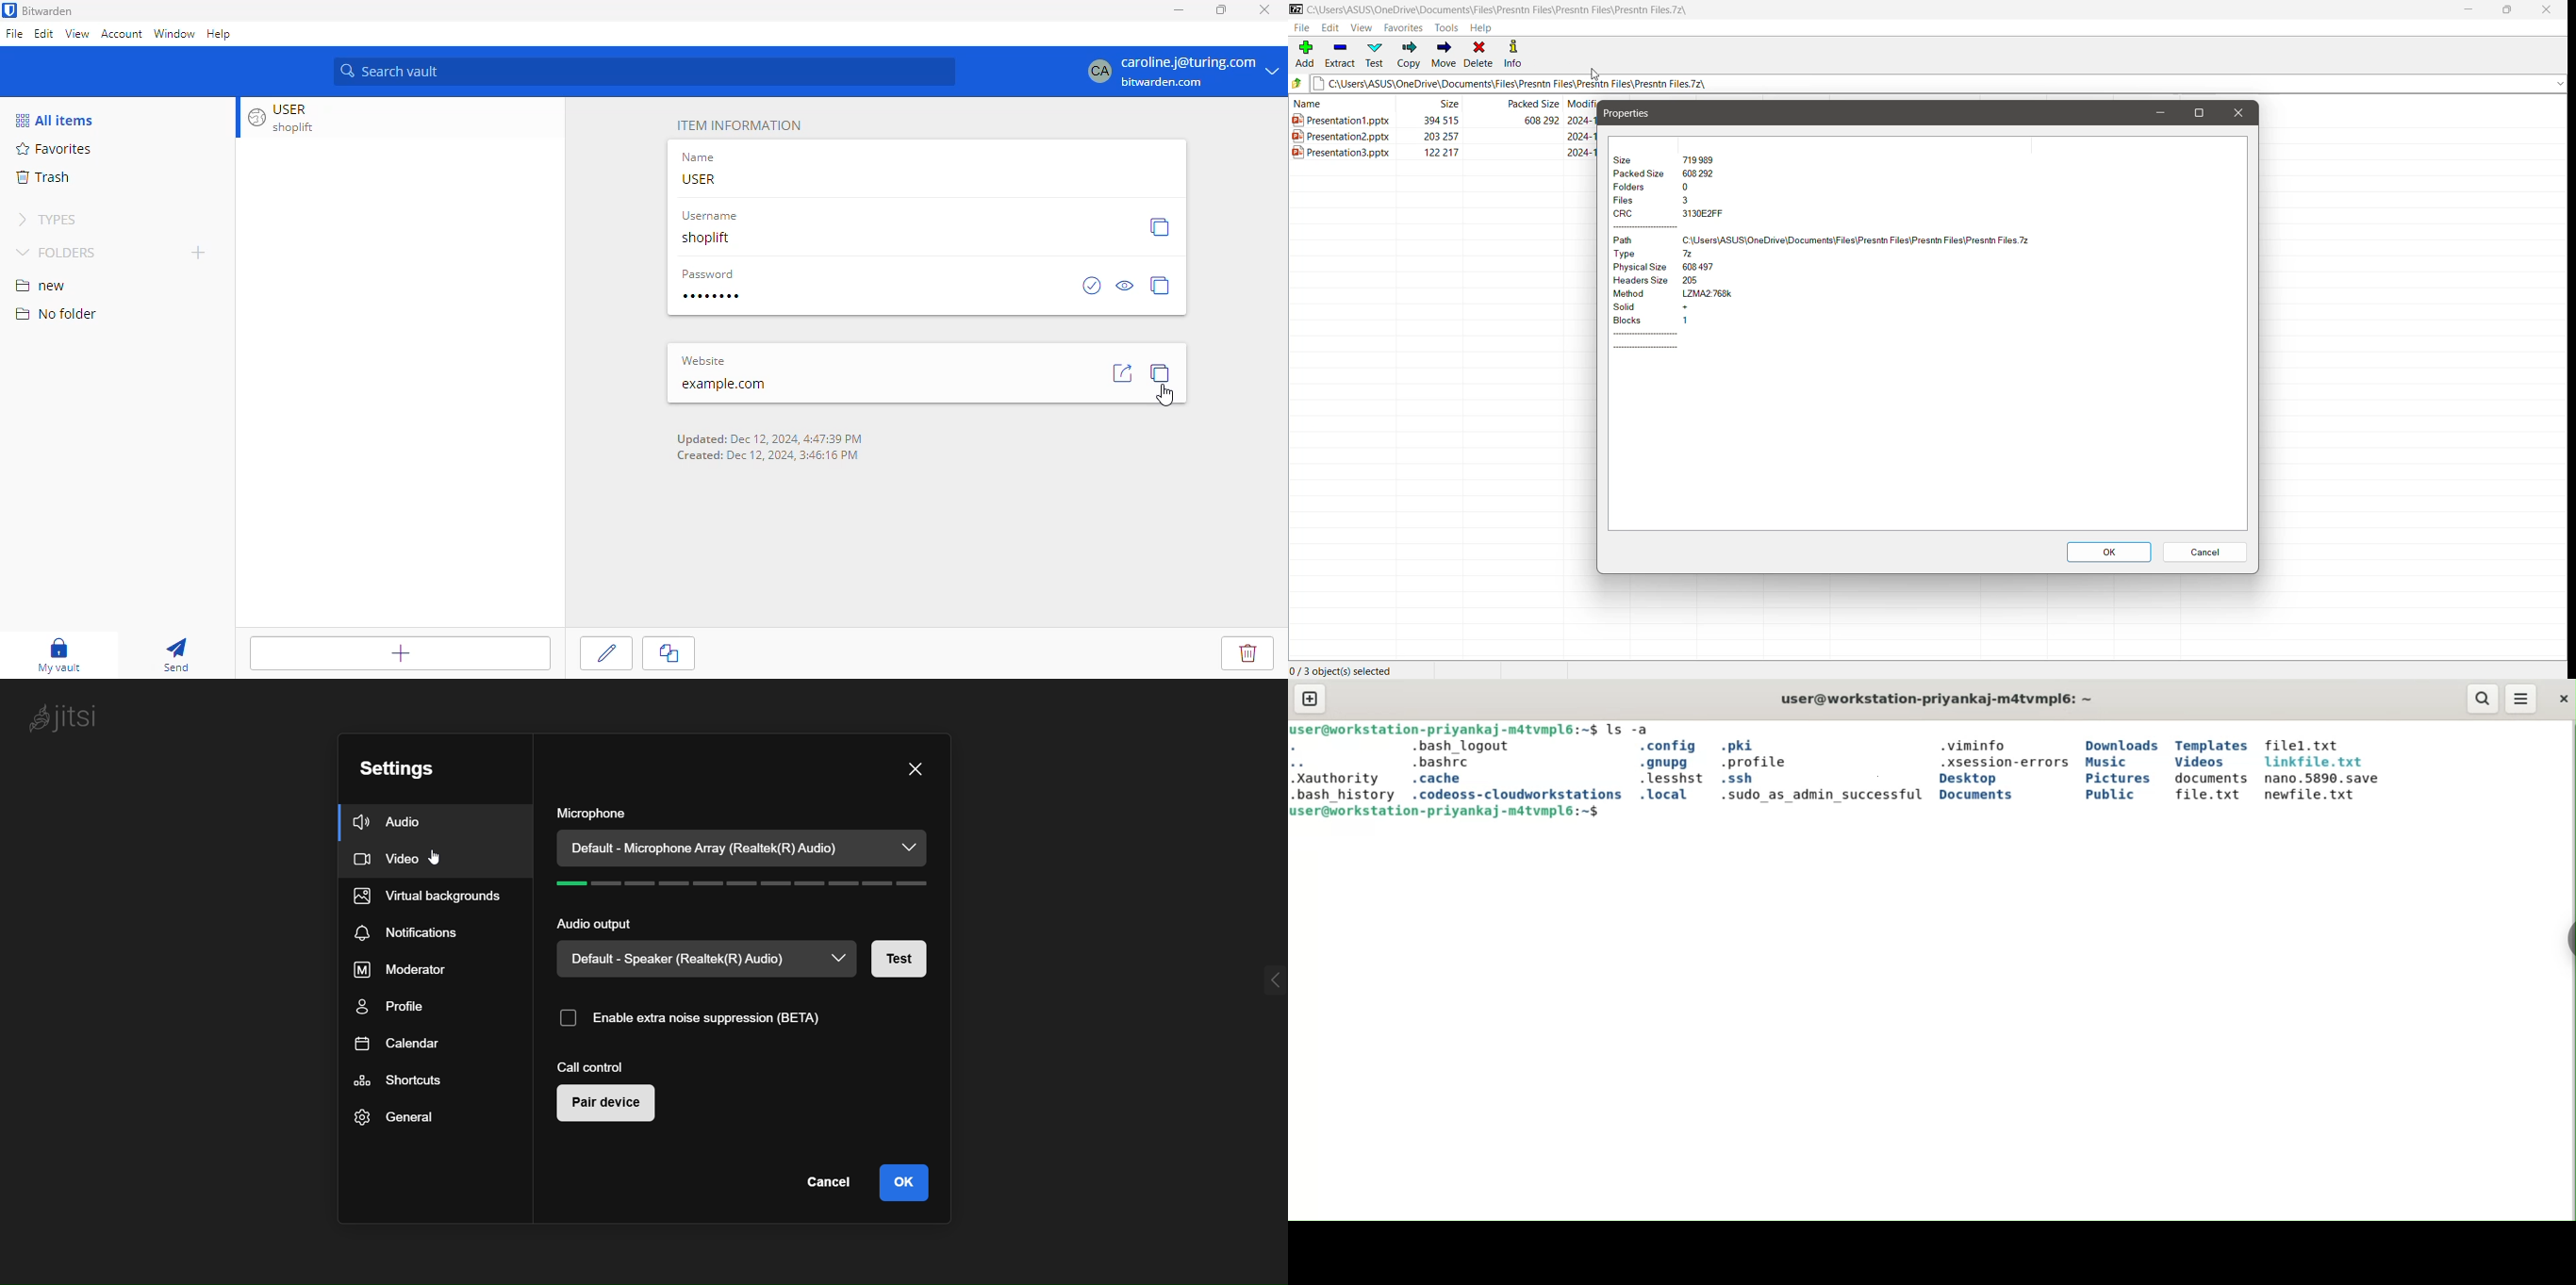  What do you see at coordinates (1332, 27) in the screenshot?
I see `Edit` at bounding box center [1332, 27].